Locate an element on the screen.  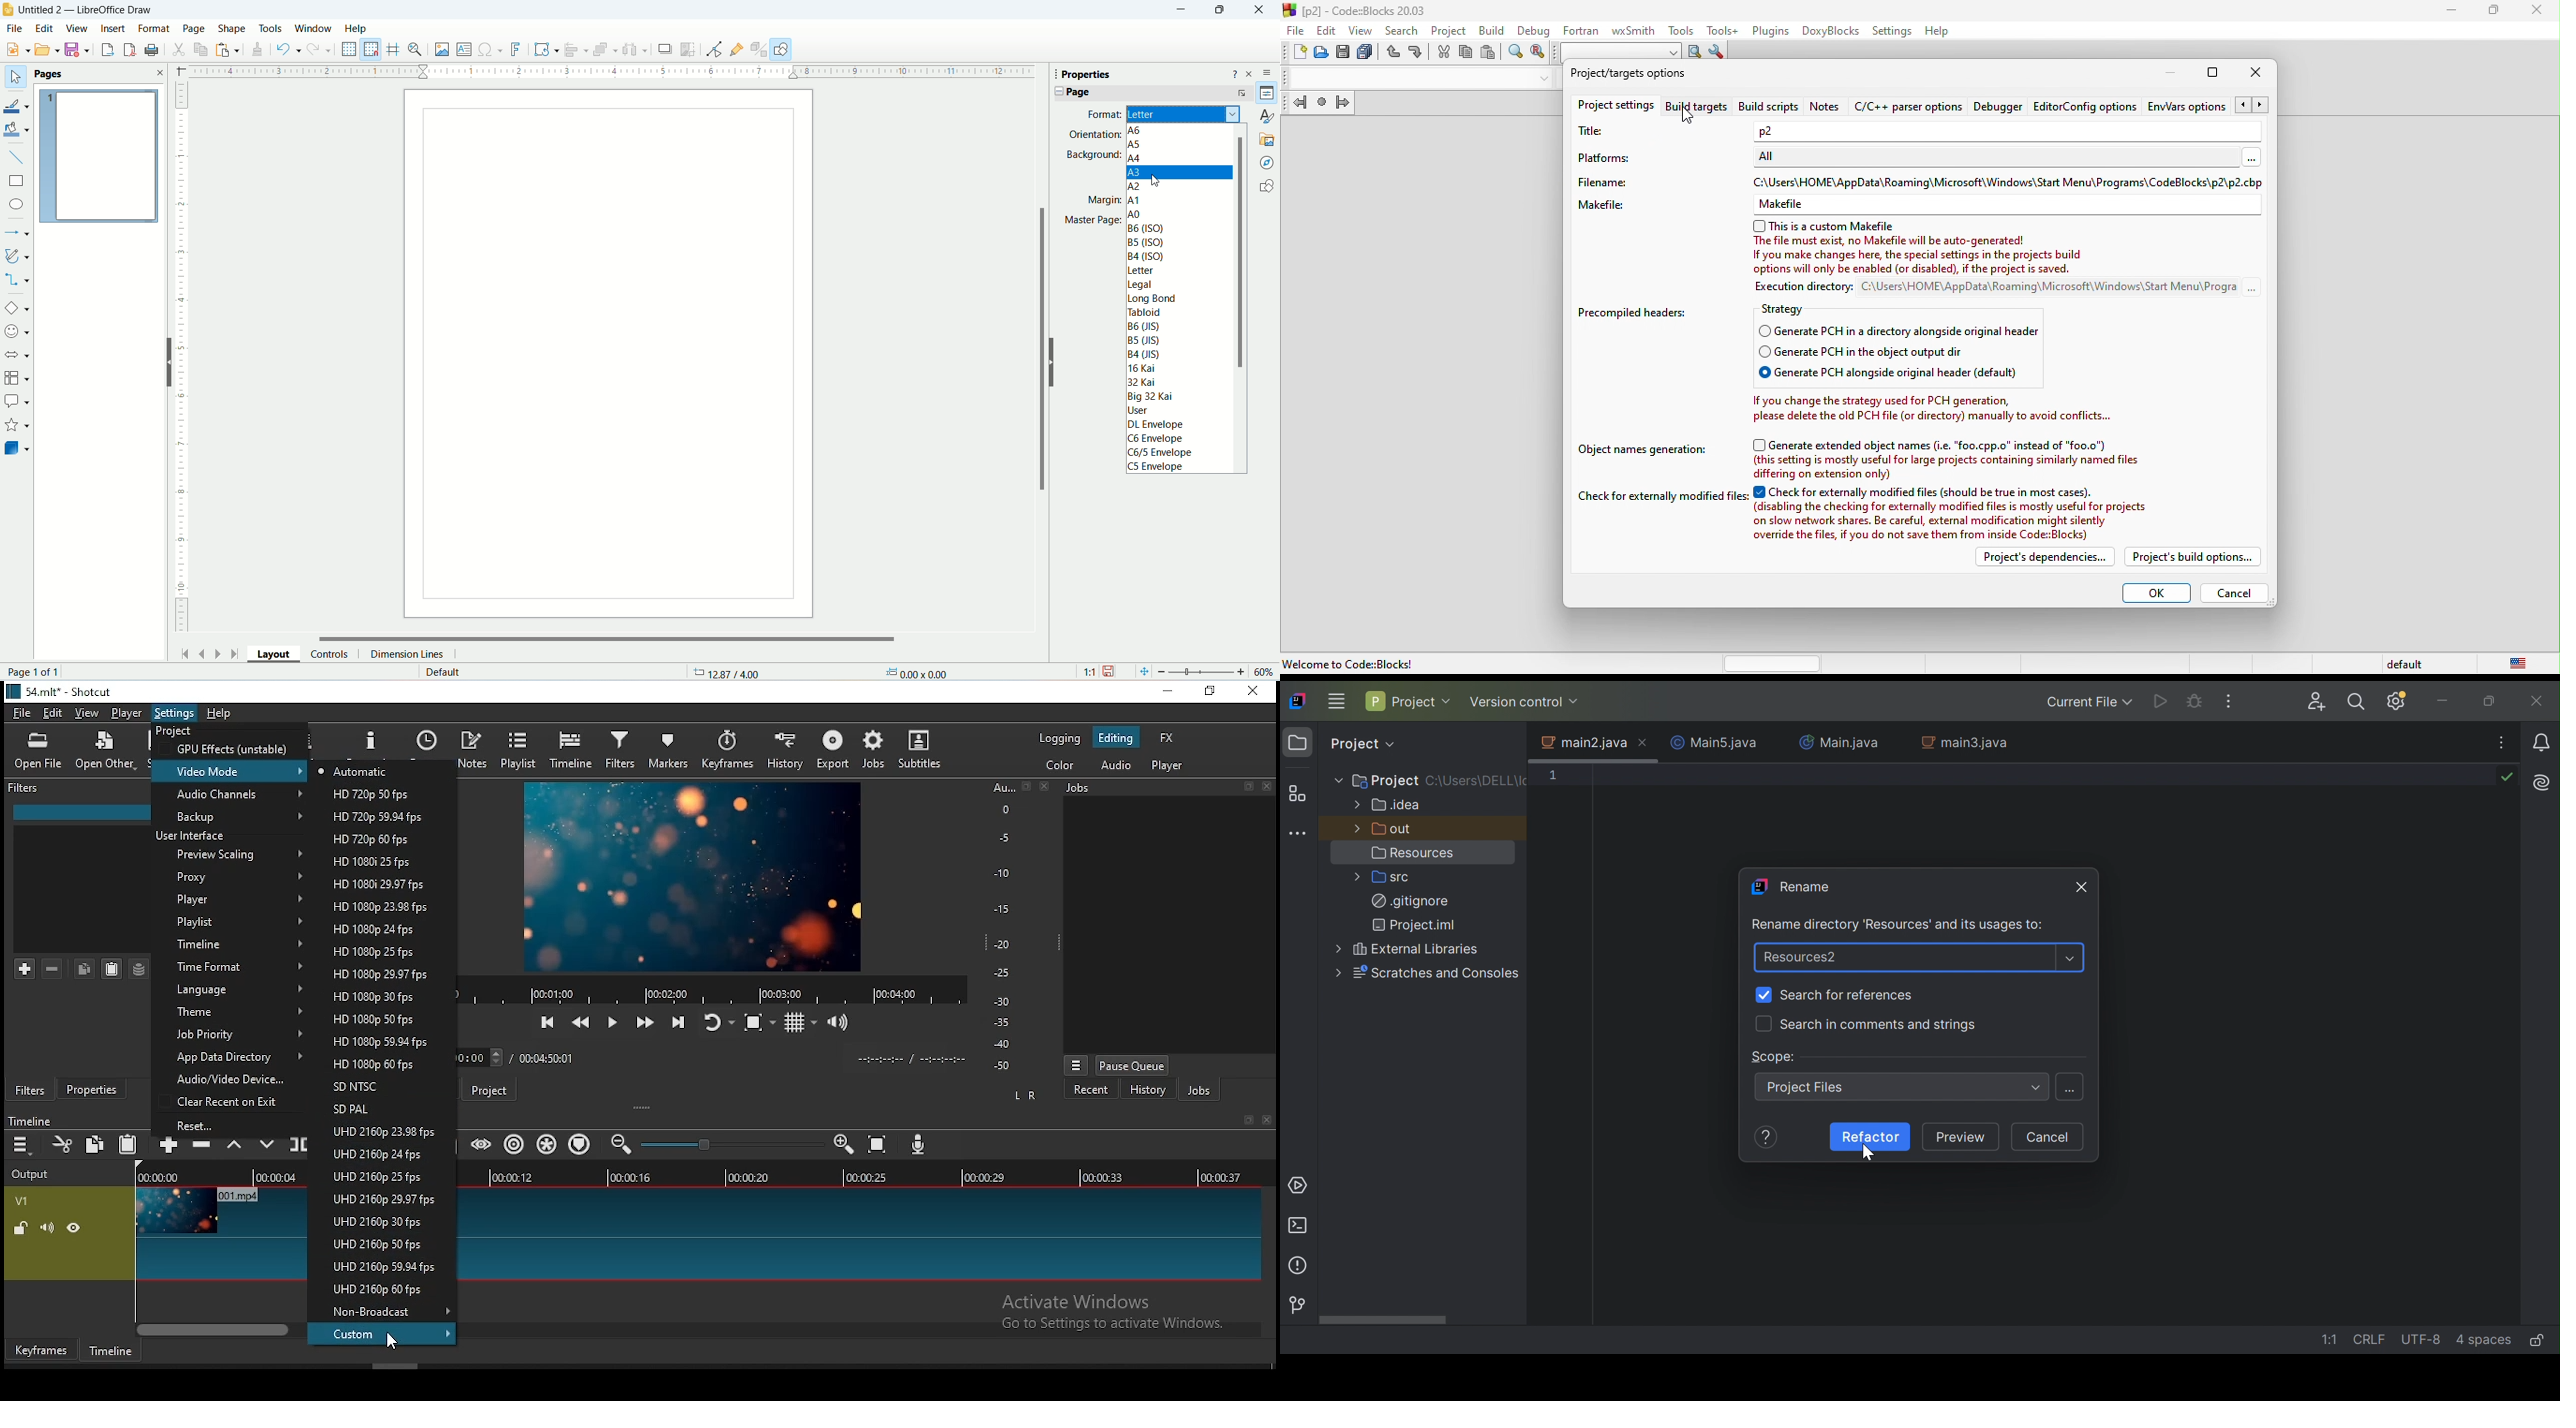
vertical scroll bar is located at coordinates (1242, 297).